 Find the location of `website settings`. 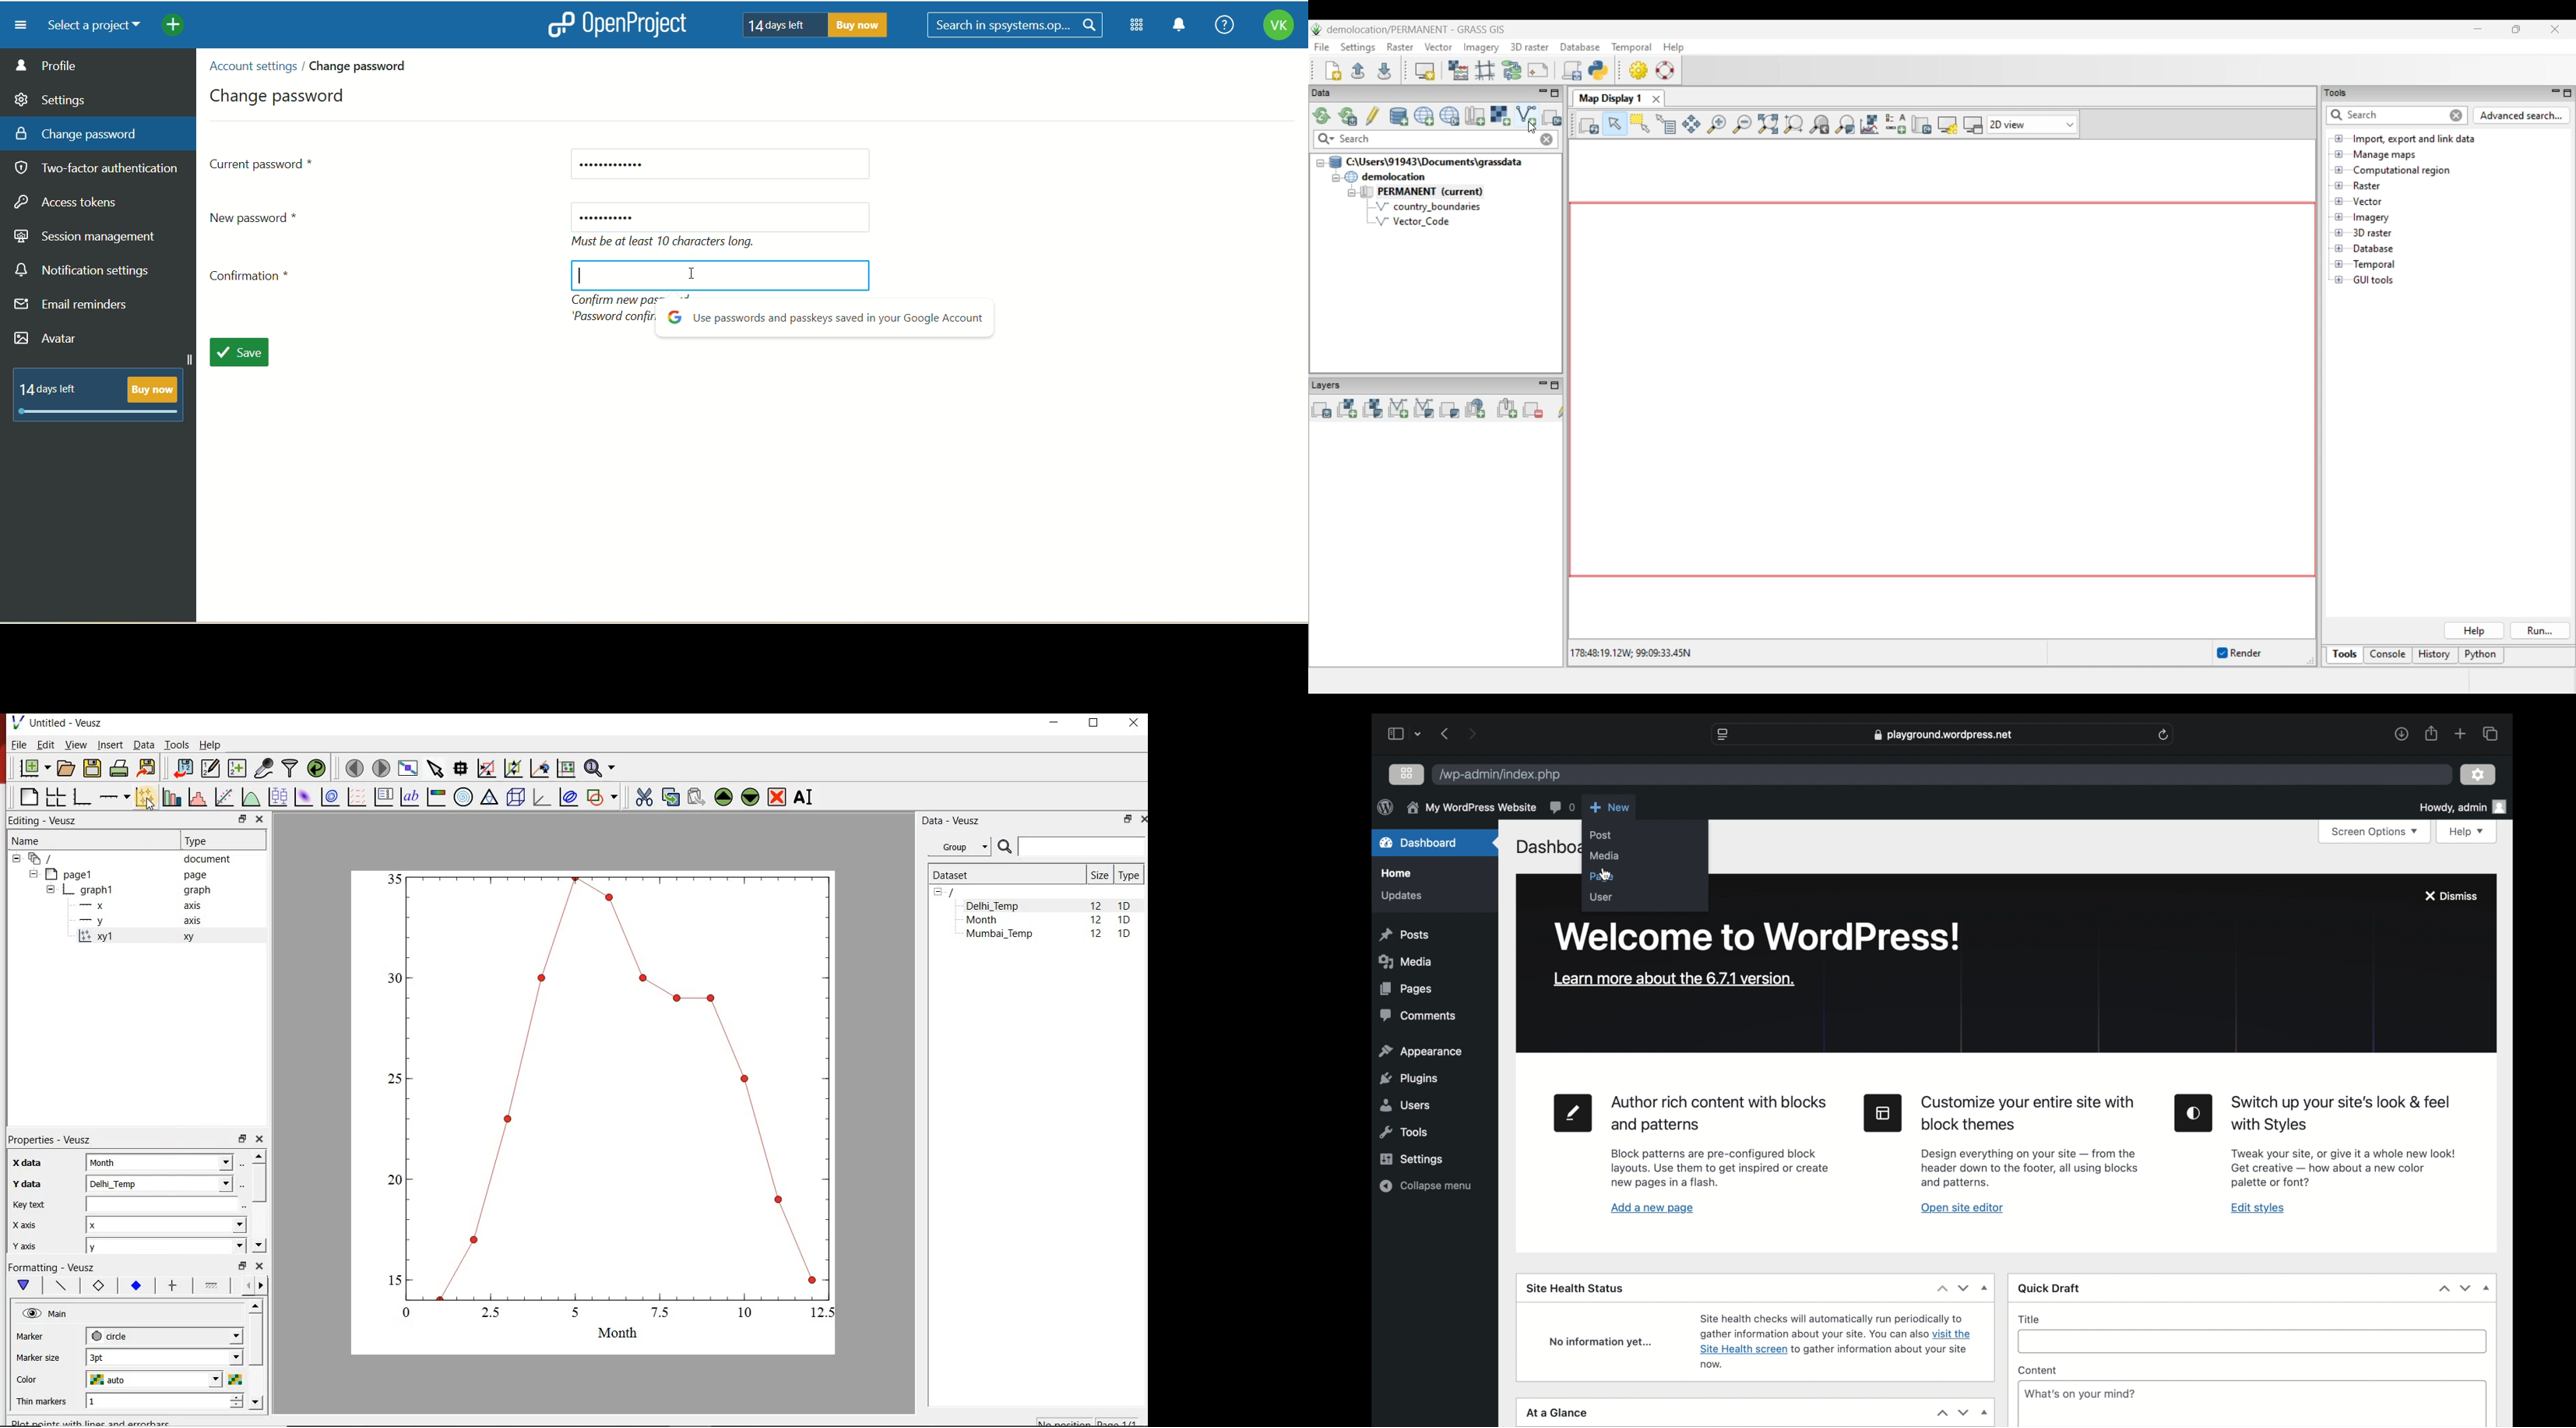

website settings is located at coordinates (1724, 735).